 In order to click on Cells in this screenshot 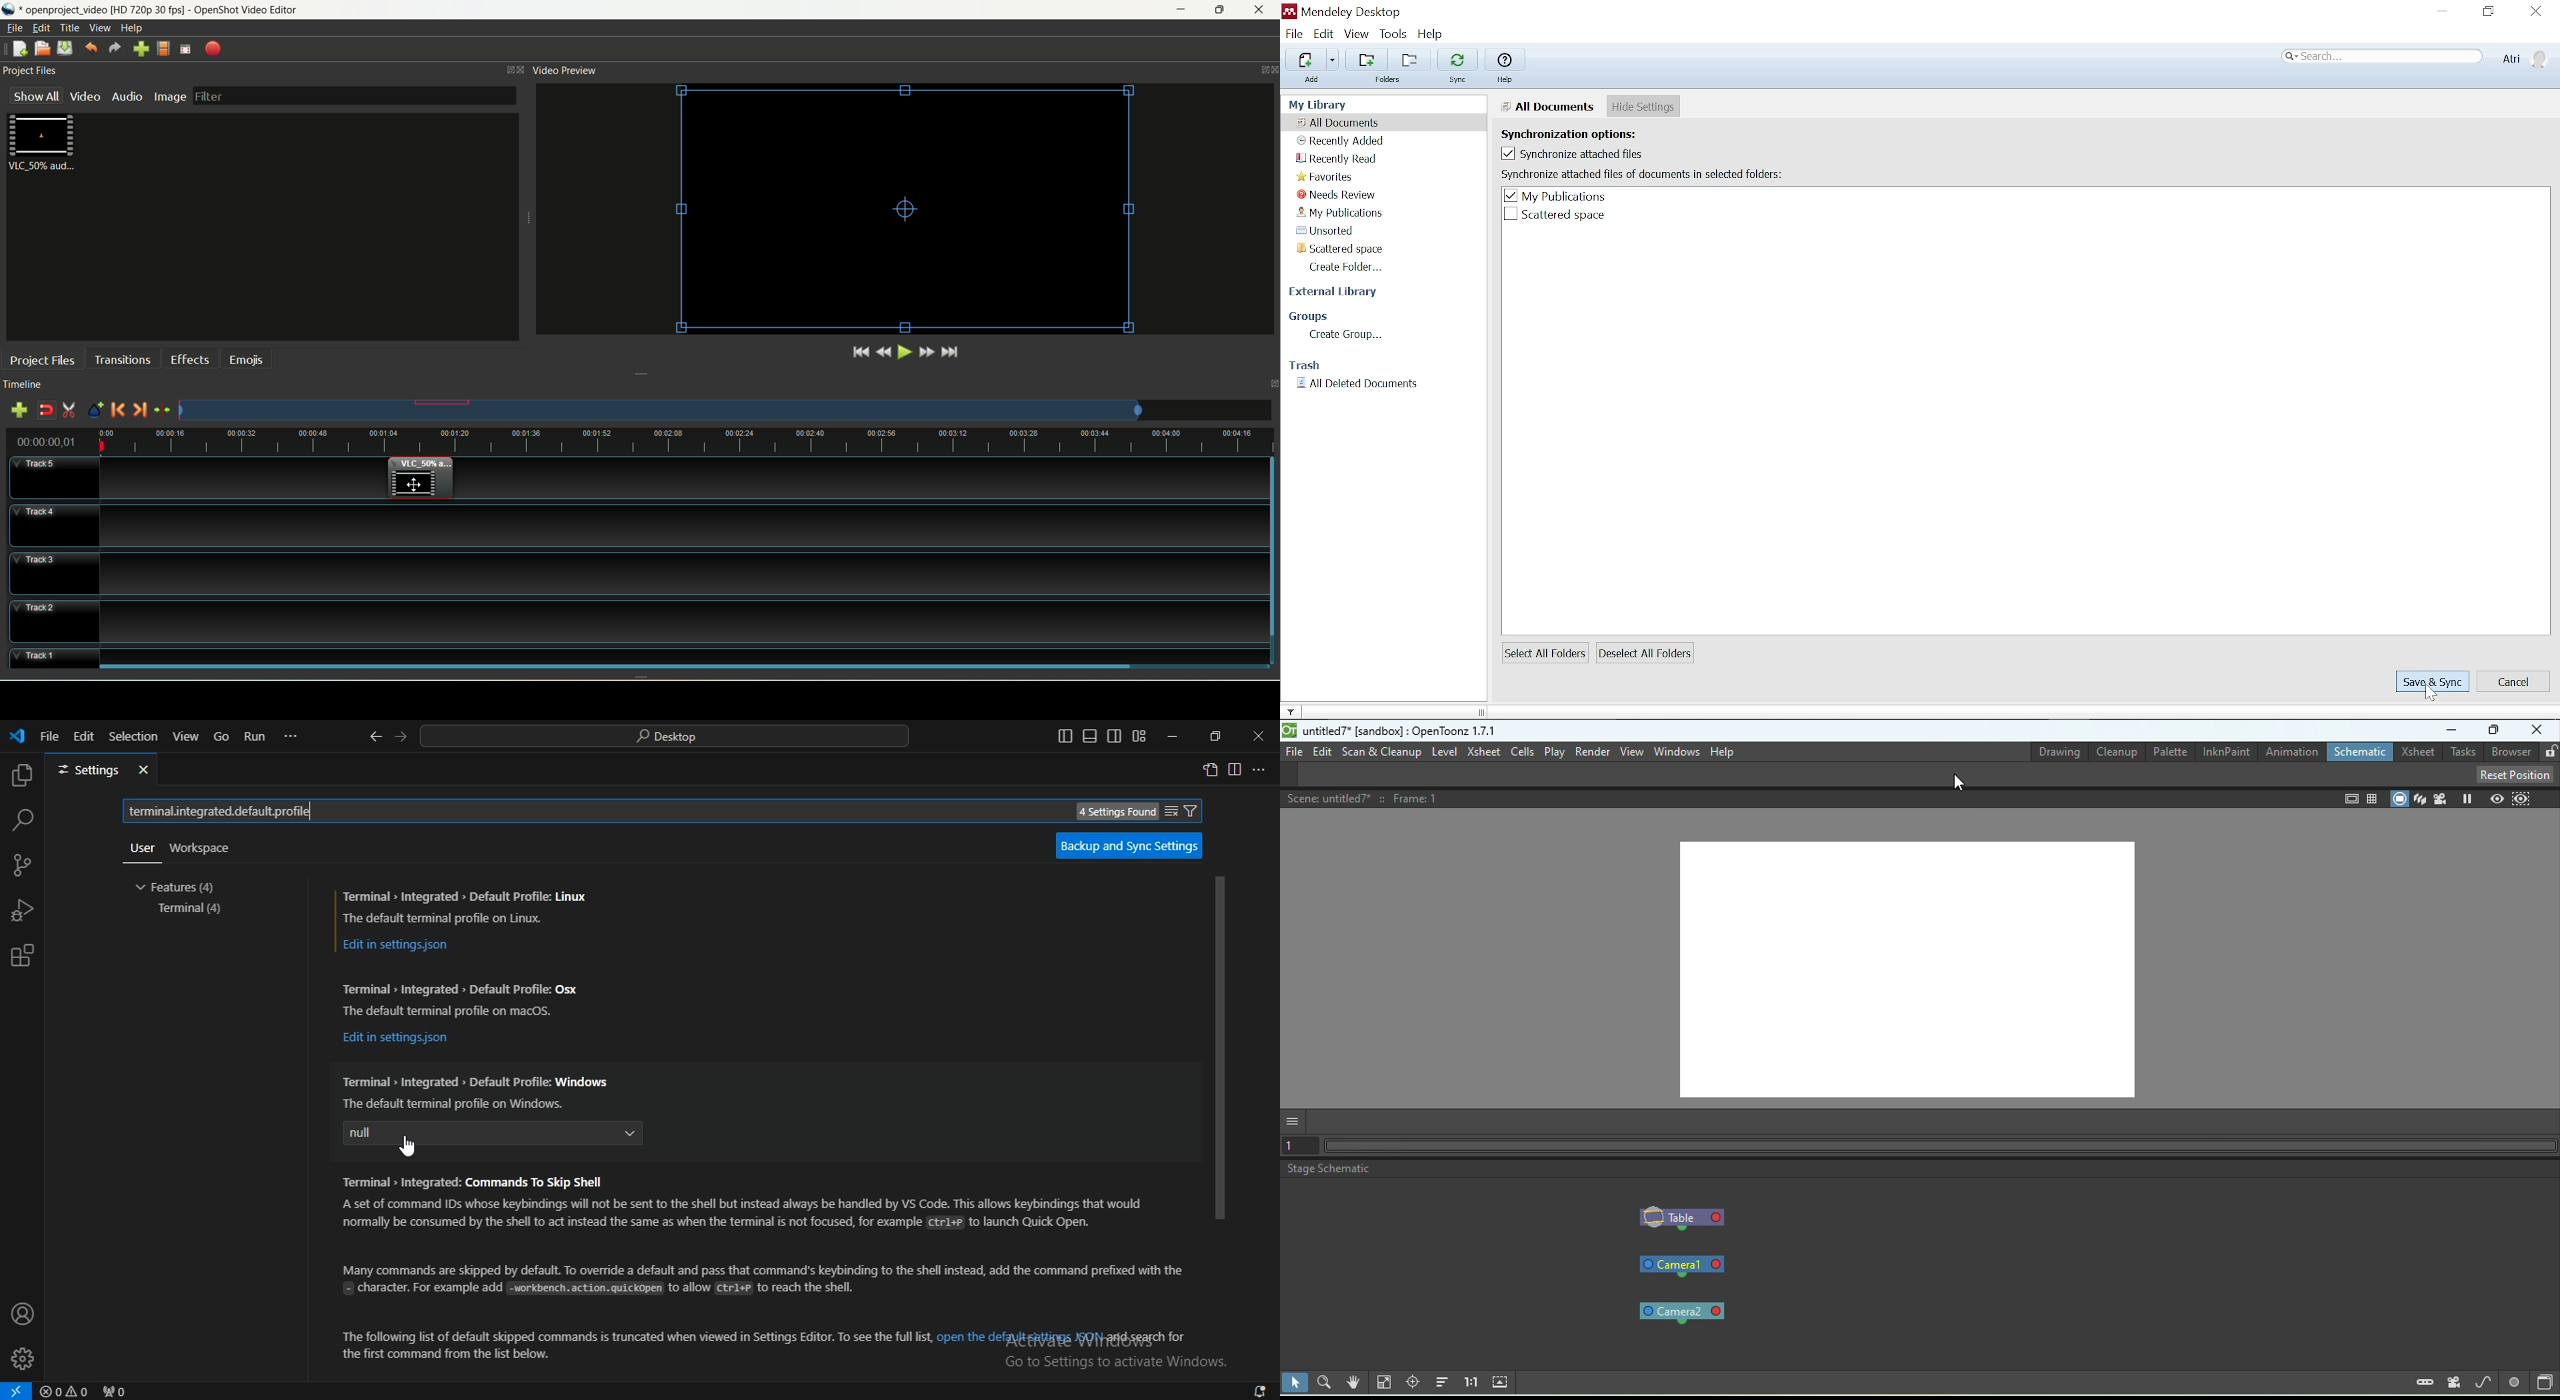, I will do `click(1522, 753)`.